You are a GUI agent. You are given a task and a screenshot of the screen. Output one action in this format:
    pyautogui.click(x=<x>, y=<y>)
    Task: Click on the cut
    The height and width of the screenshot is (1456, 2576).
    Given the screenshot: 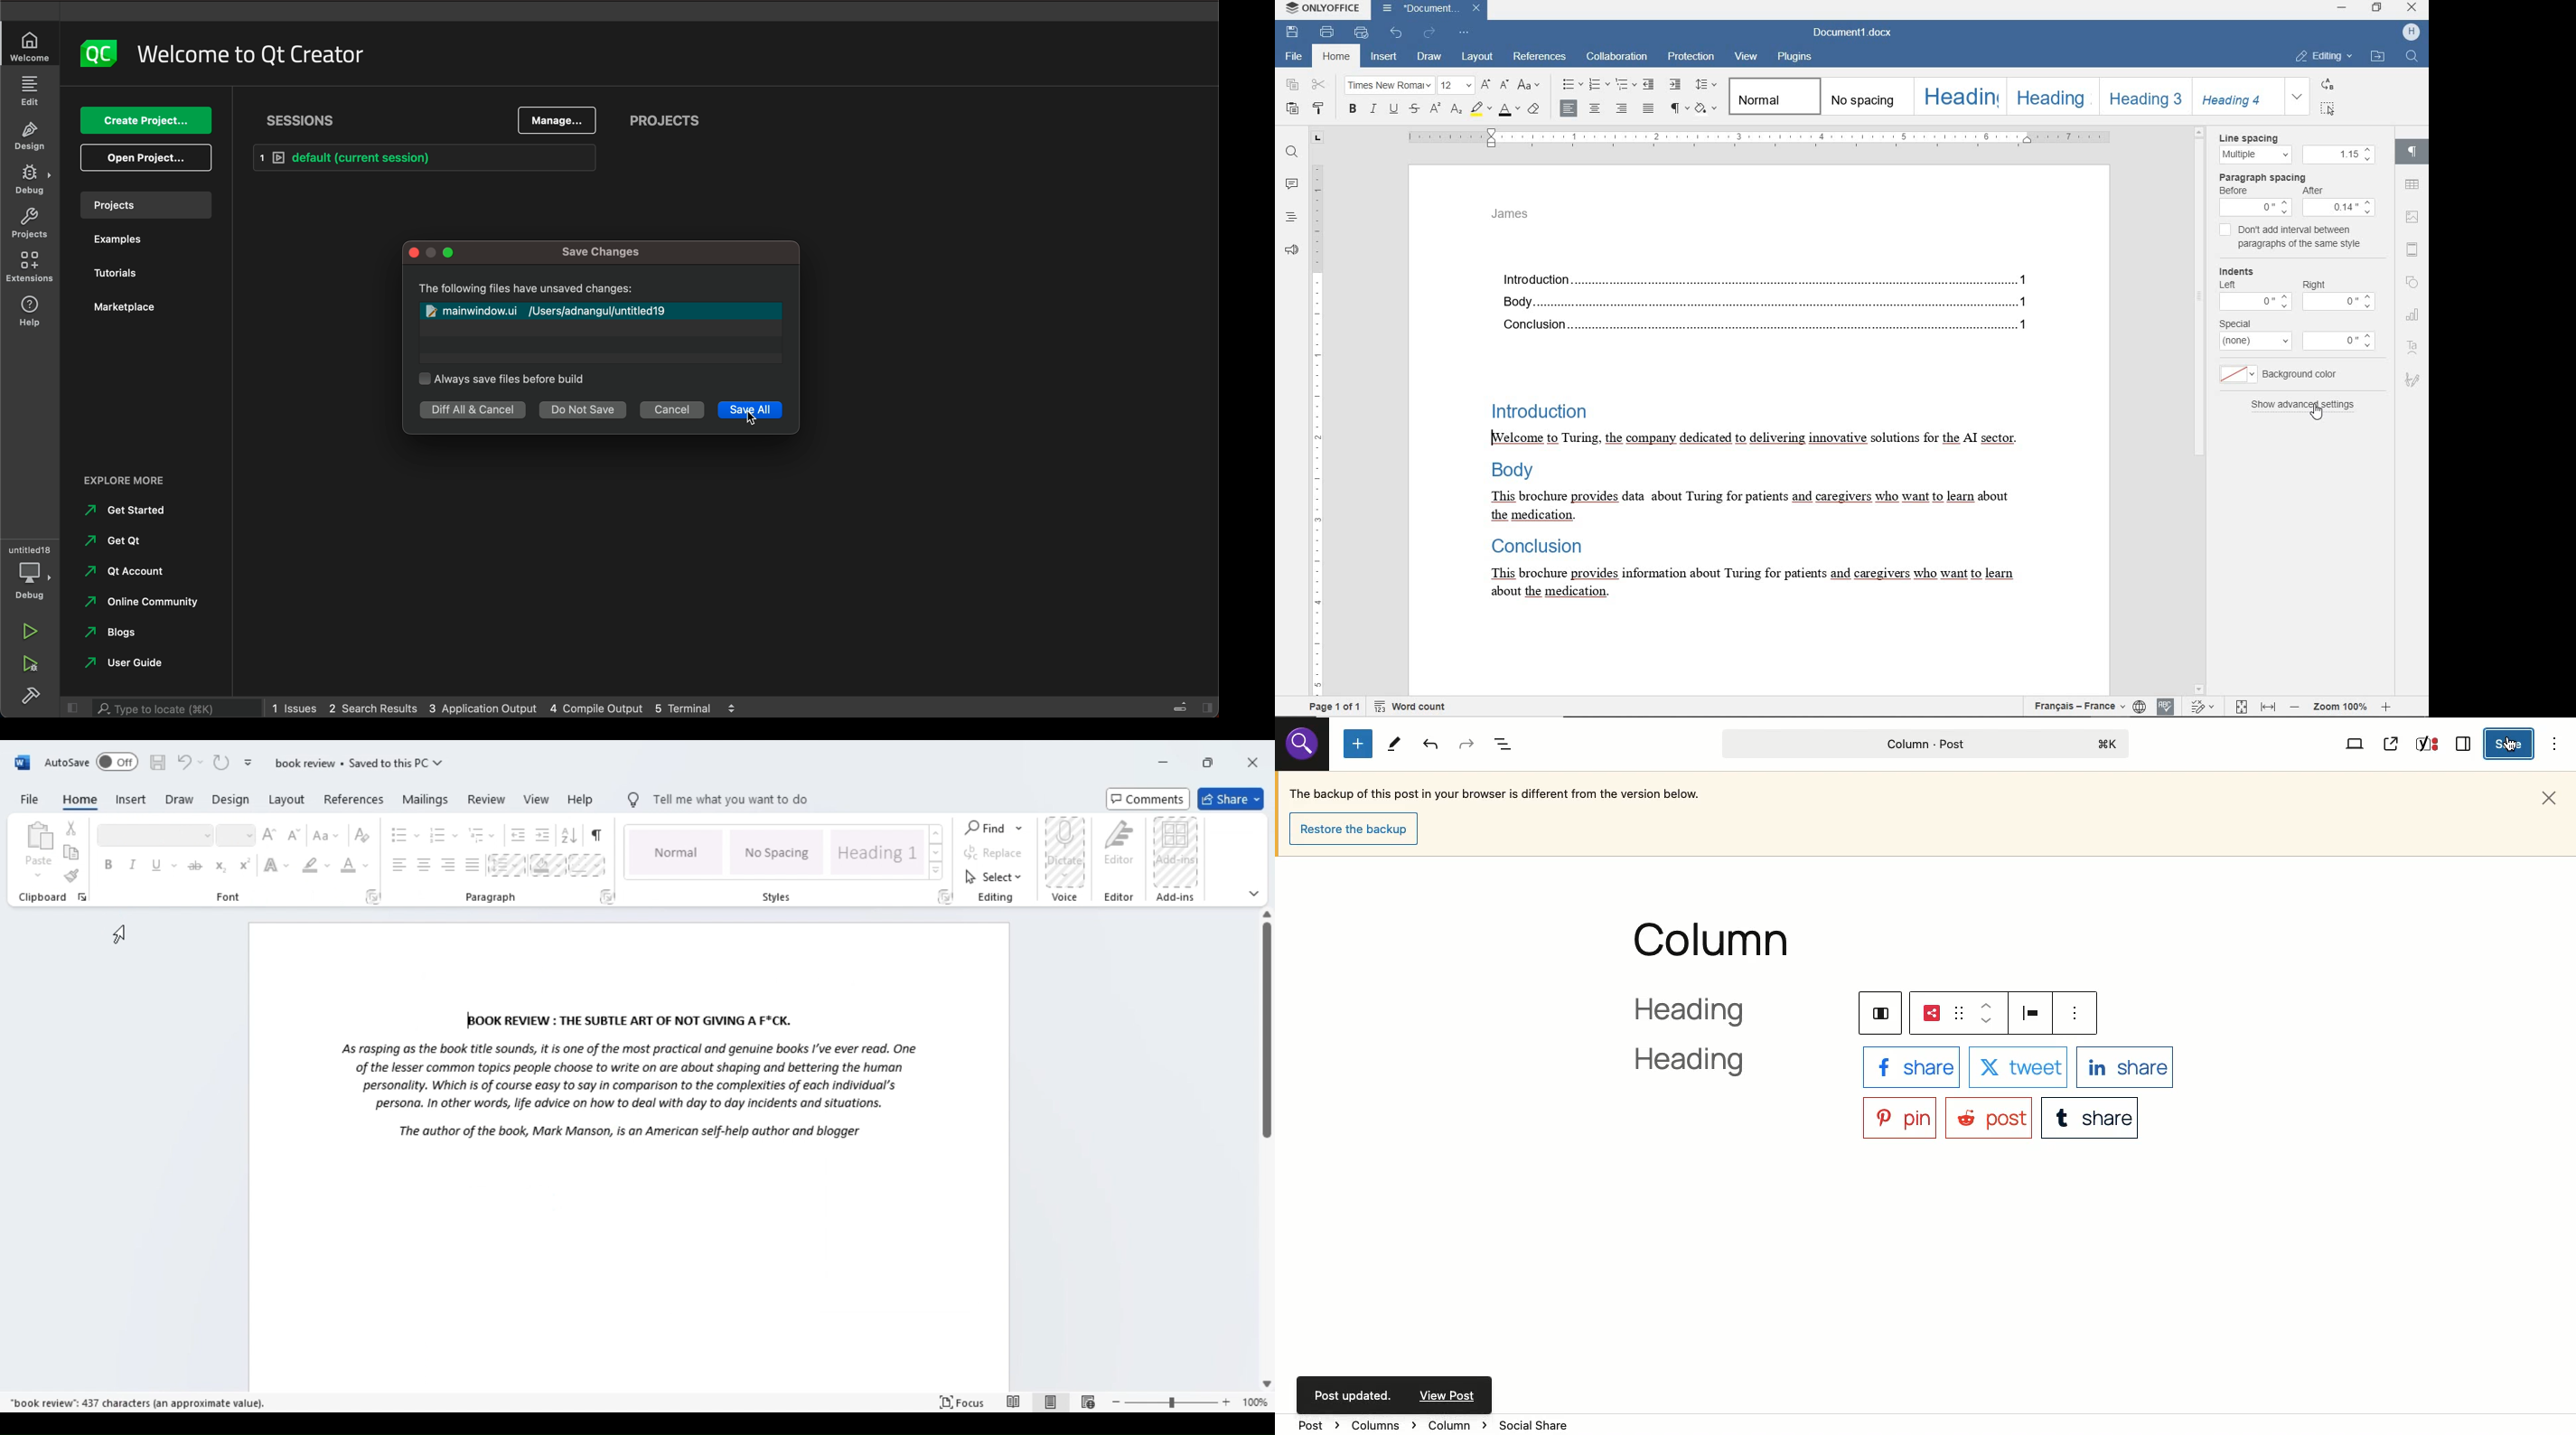 What is the action you would take?
    pyautogui.click(x=1320, y=85)
    